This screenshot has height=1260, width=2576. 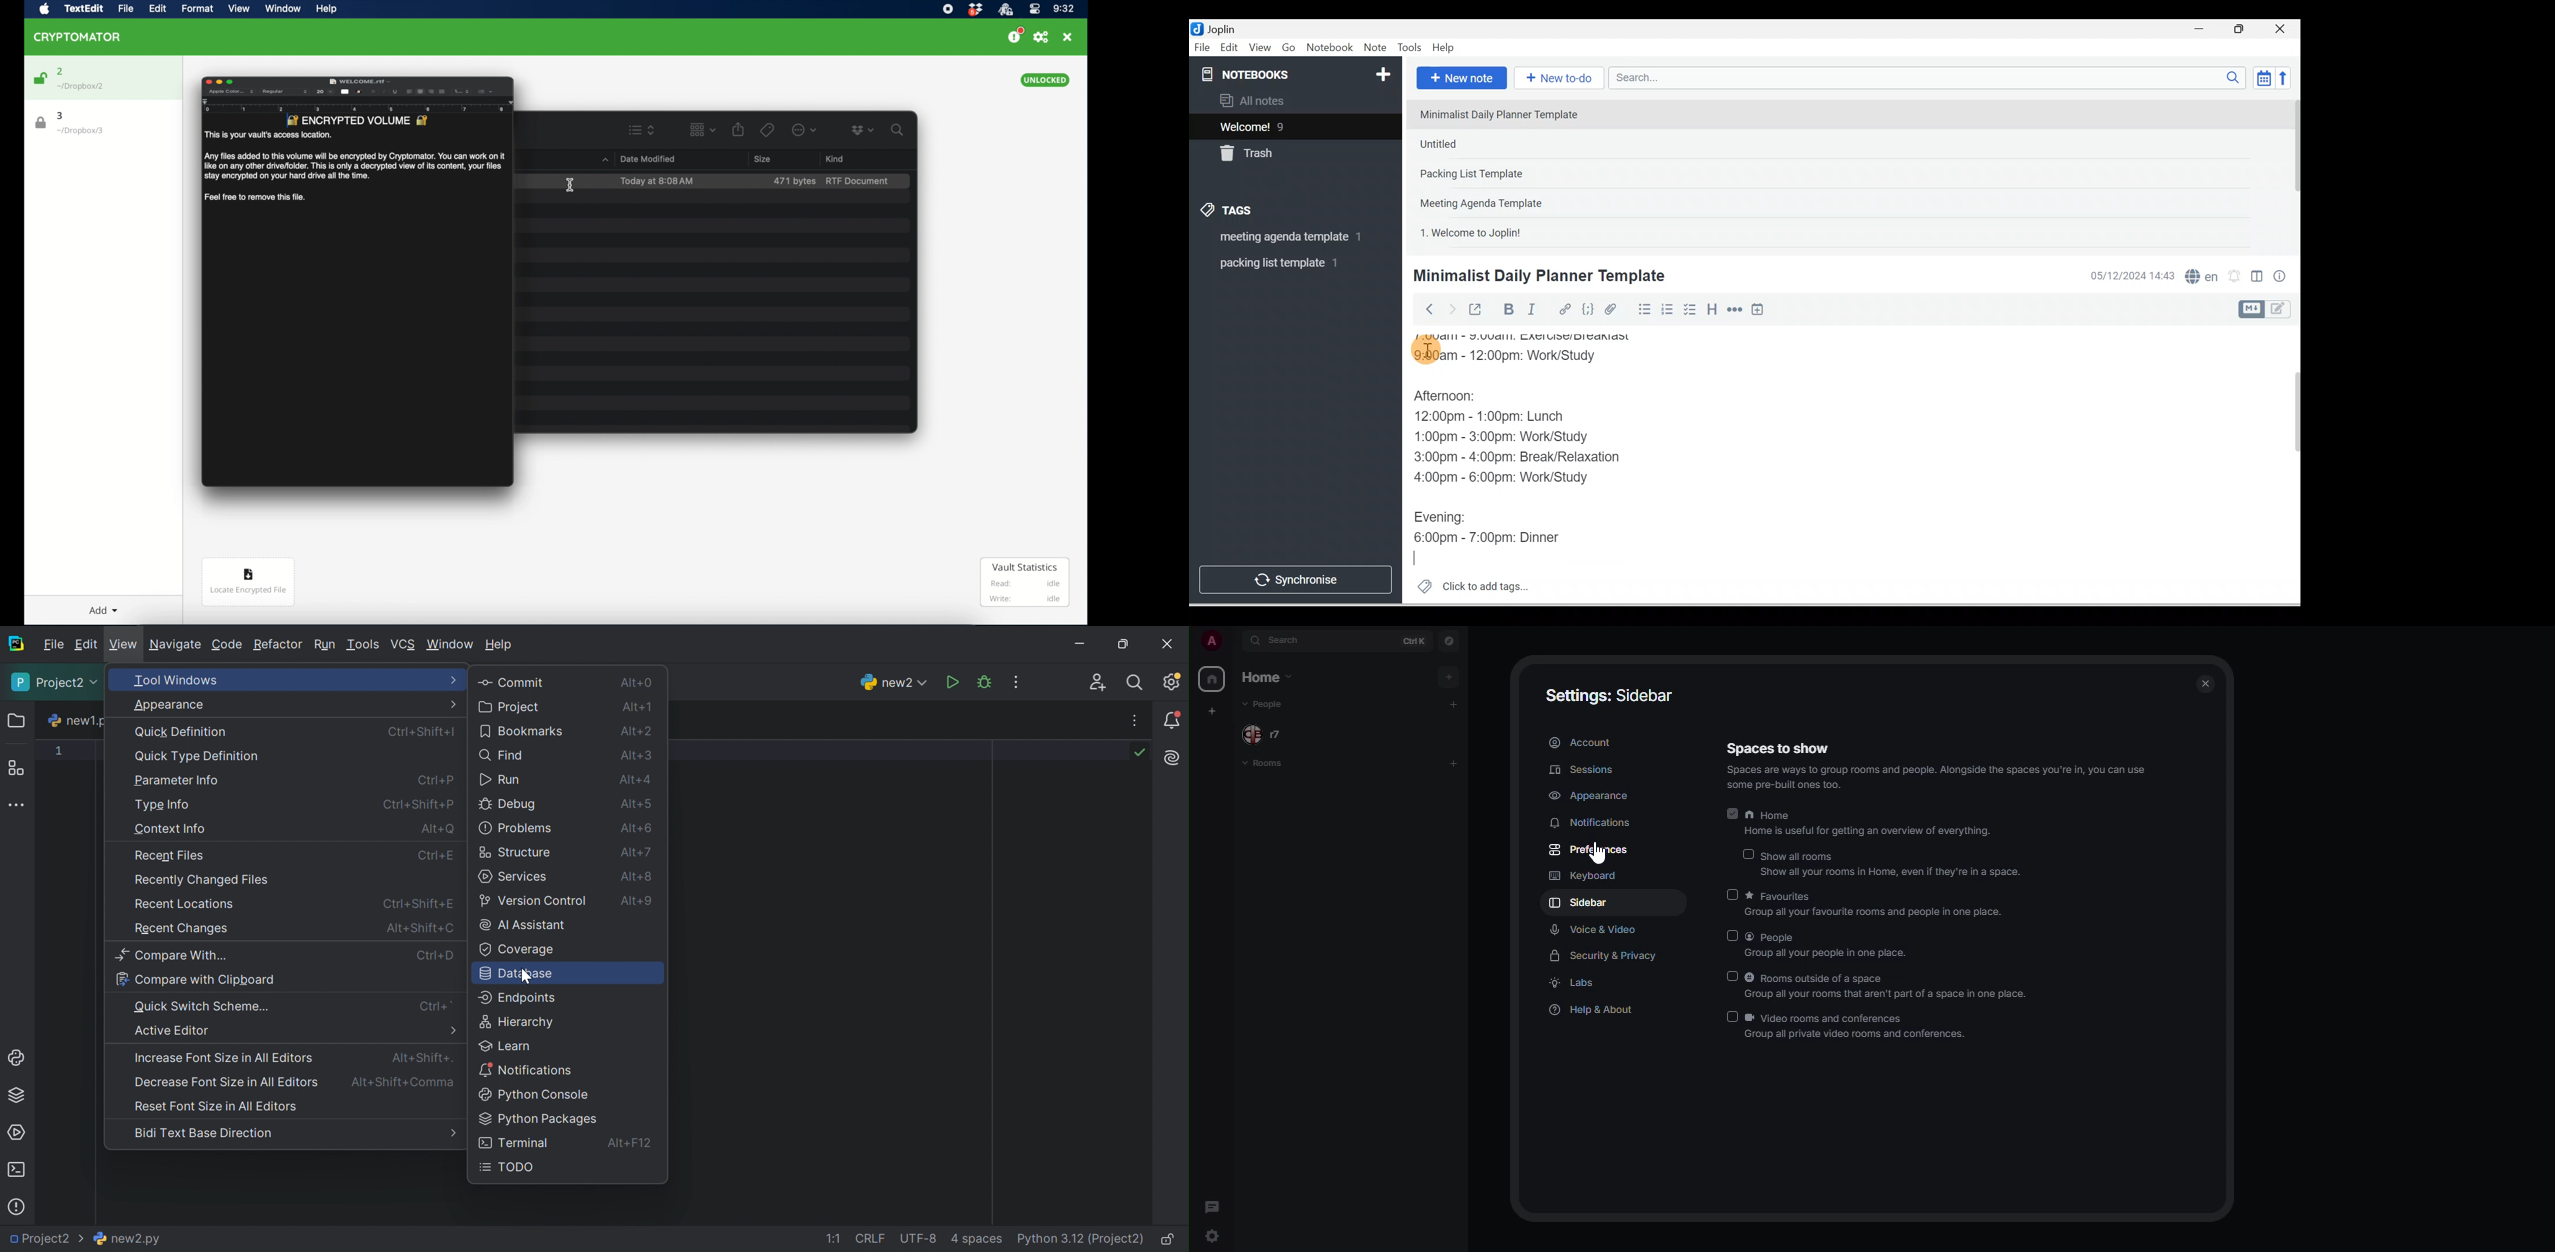 What do you see at coordinates (1427, 348) in the screenshot?
I see `Cursor` at bounding box center [1427, 348].